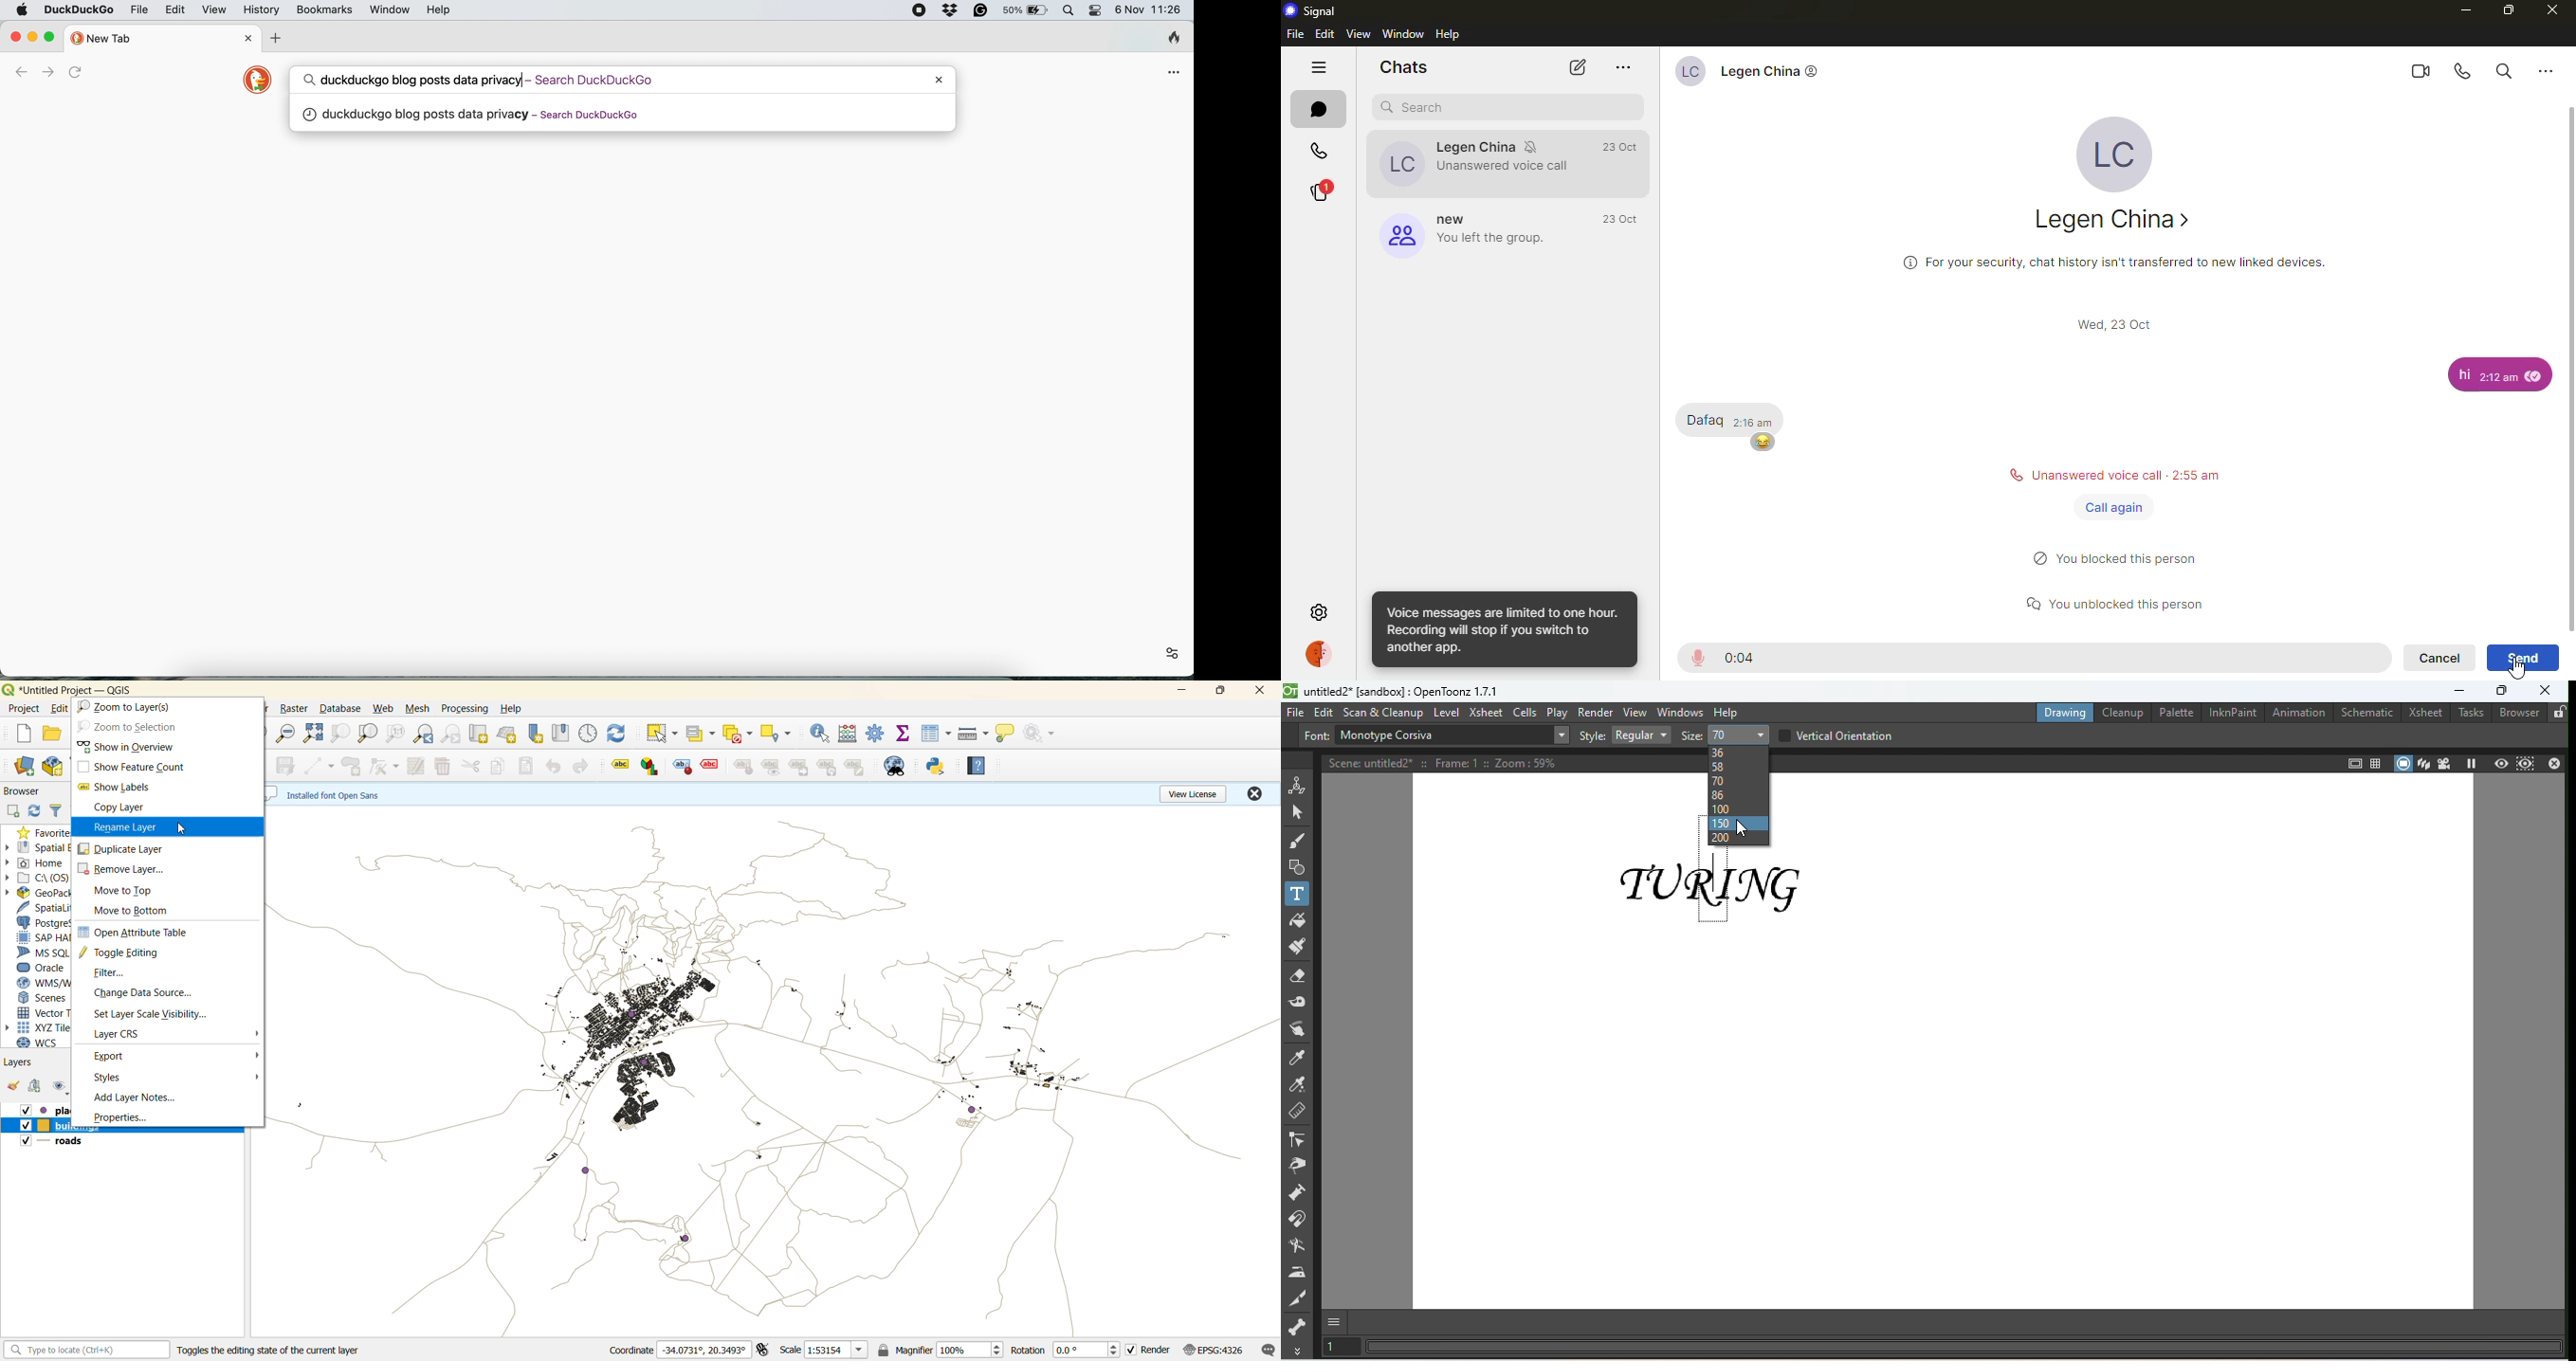 The width and height of the screenshot is (2576, 1372). Describe the element at coordinates (563, 733) in the screenshot. I see `show spatial bookmark` at that location.